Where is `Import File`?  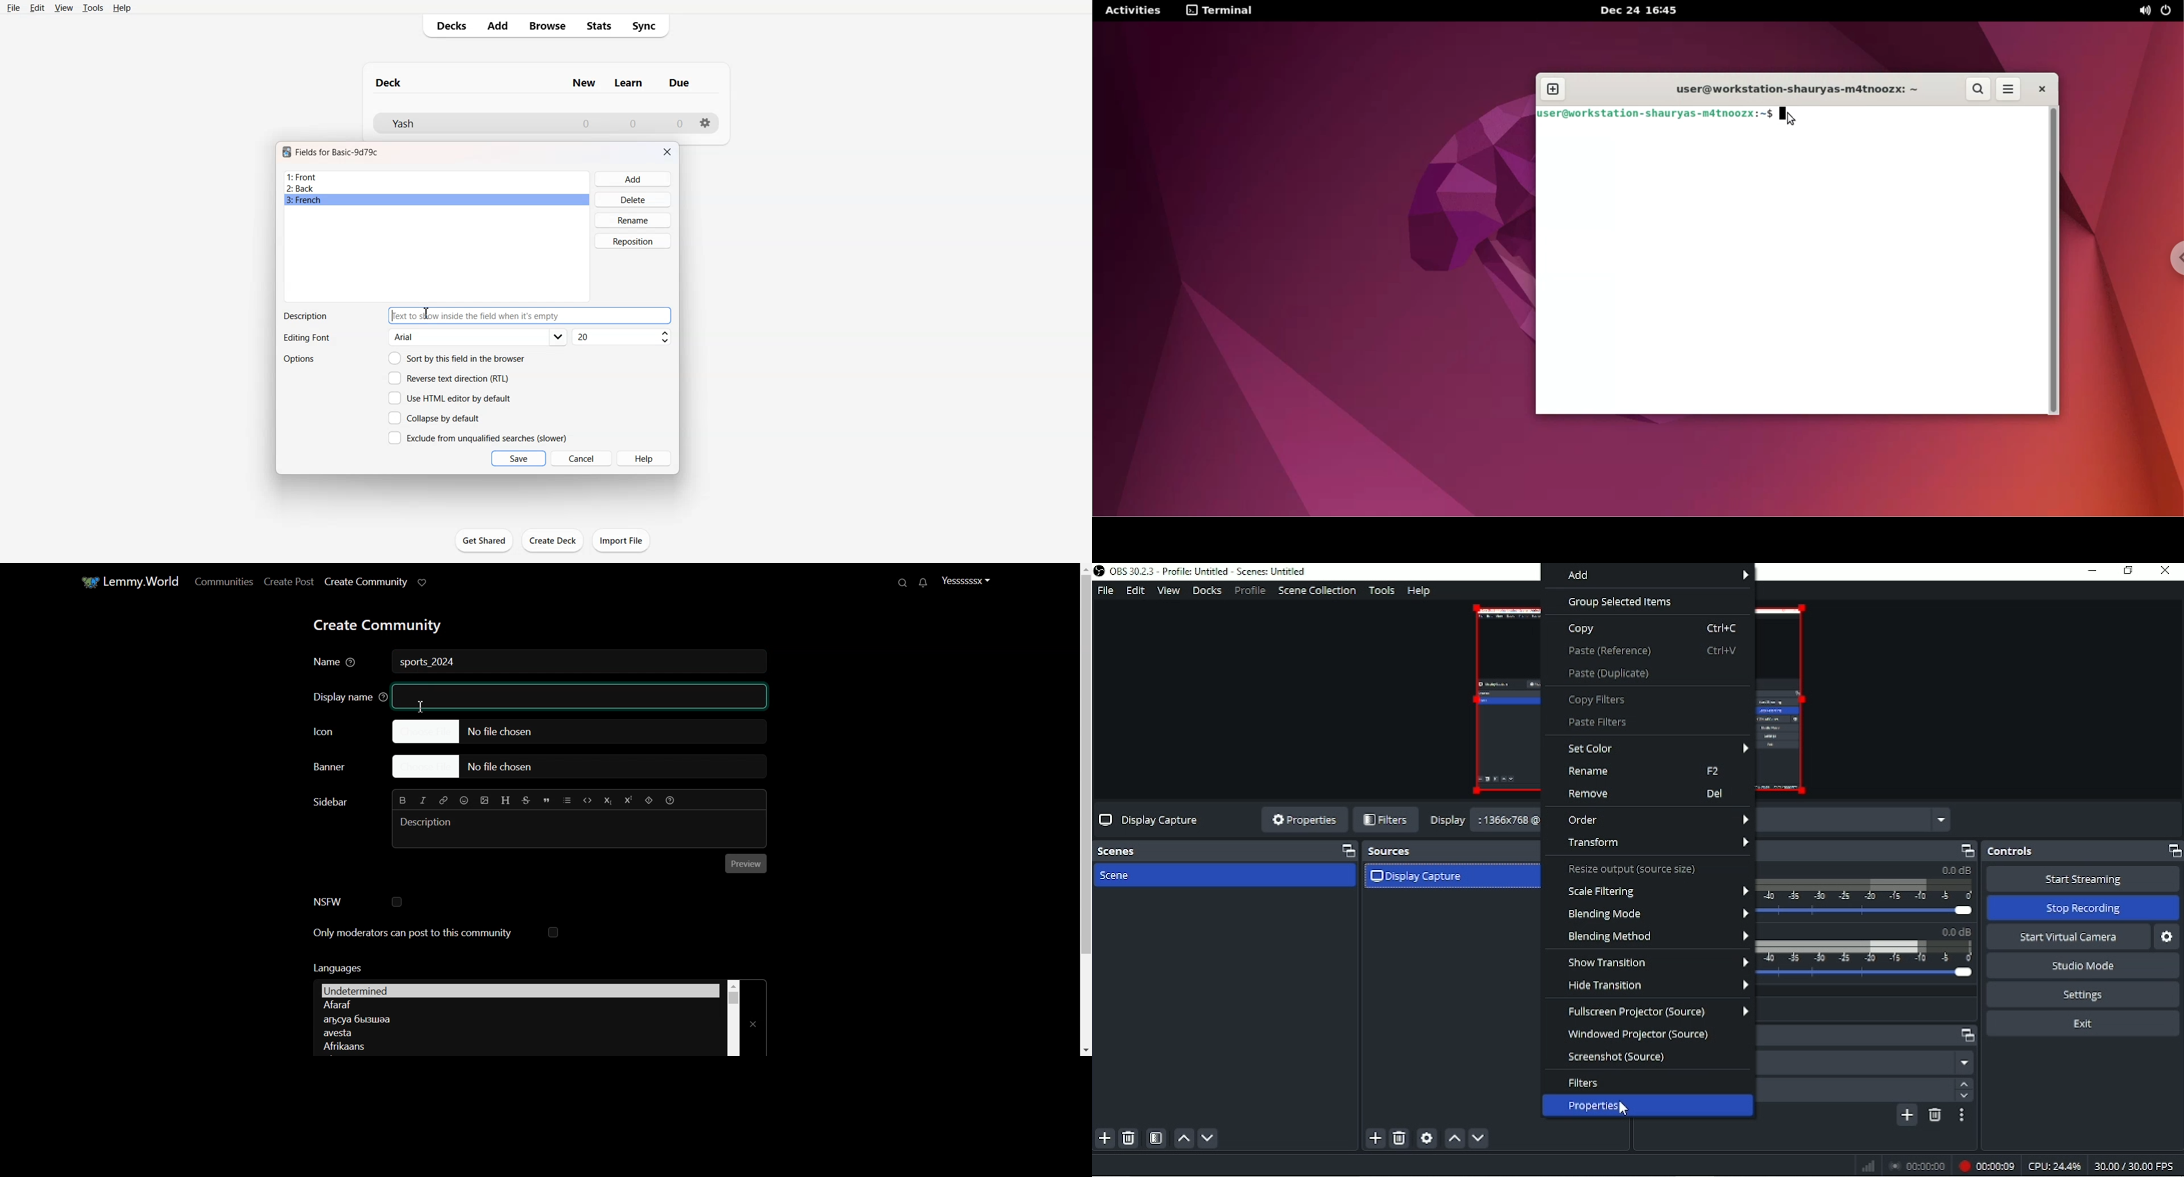 Import File is located at coordinates (621, 540).